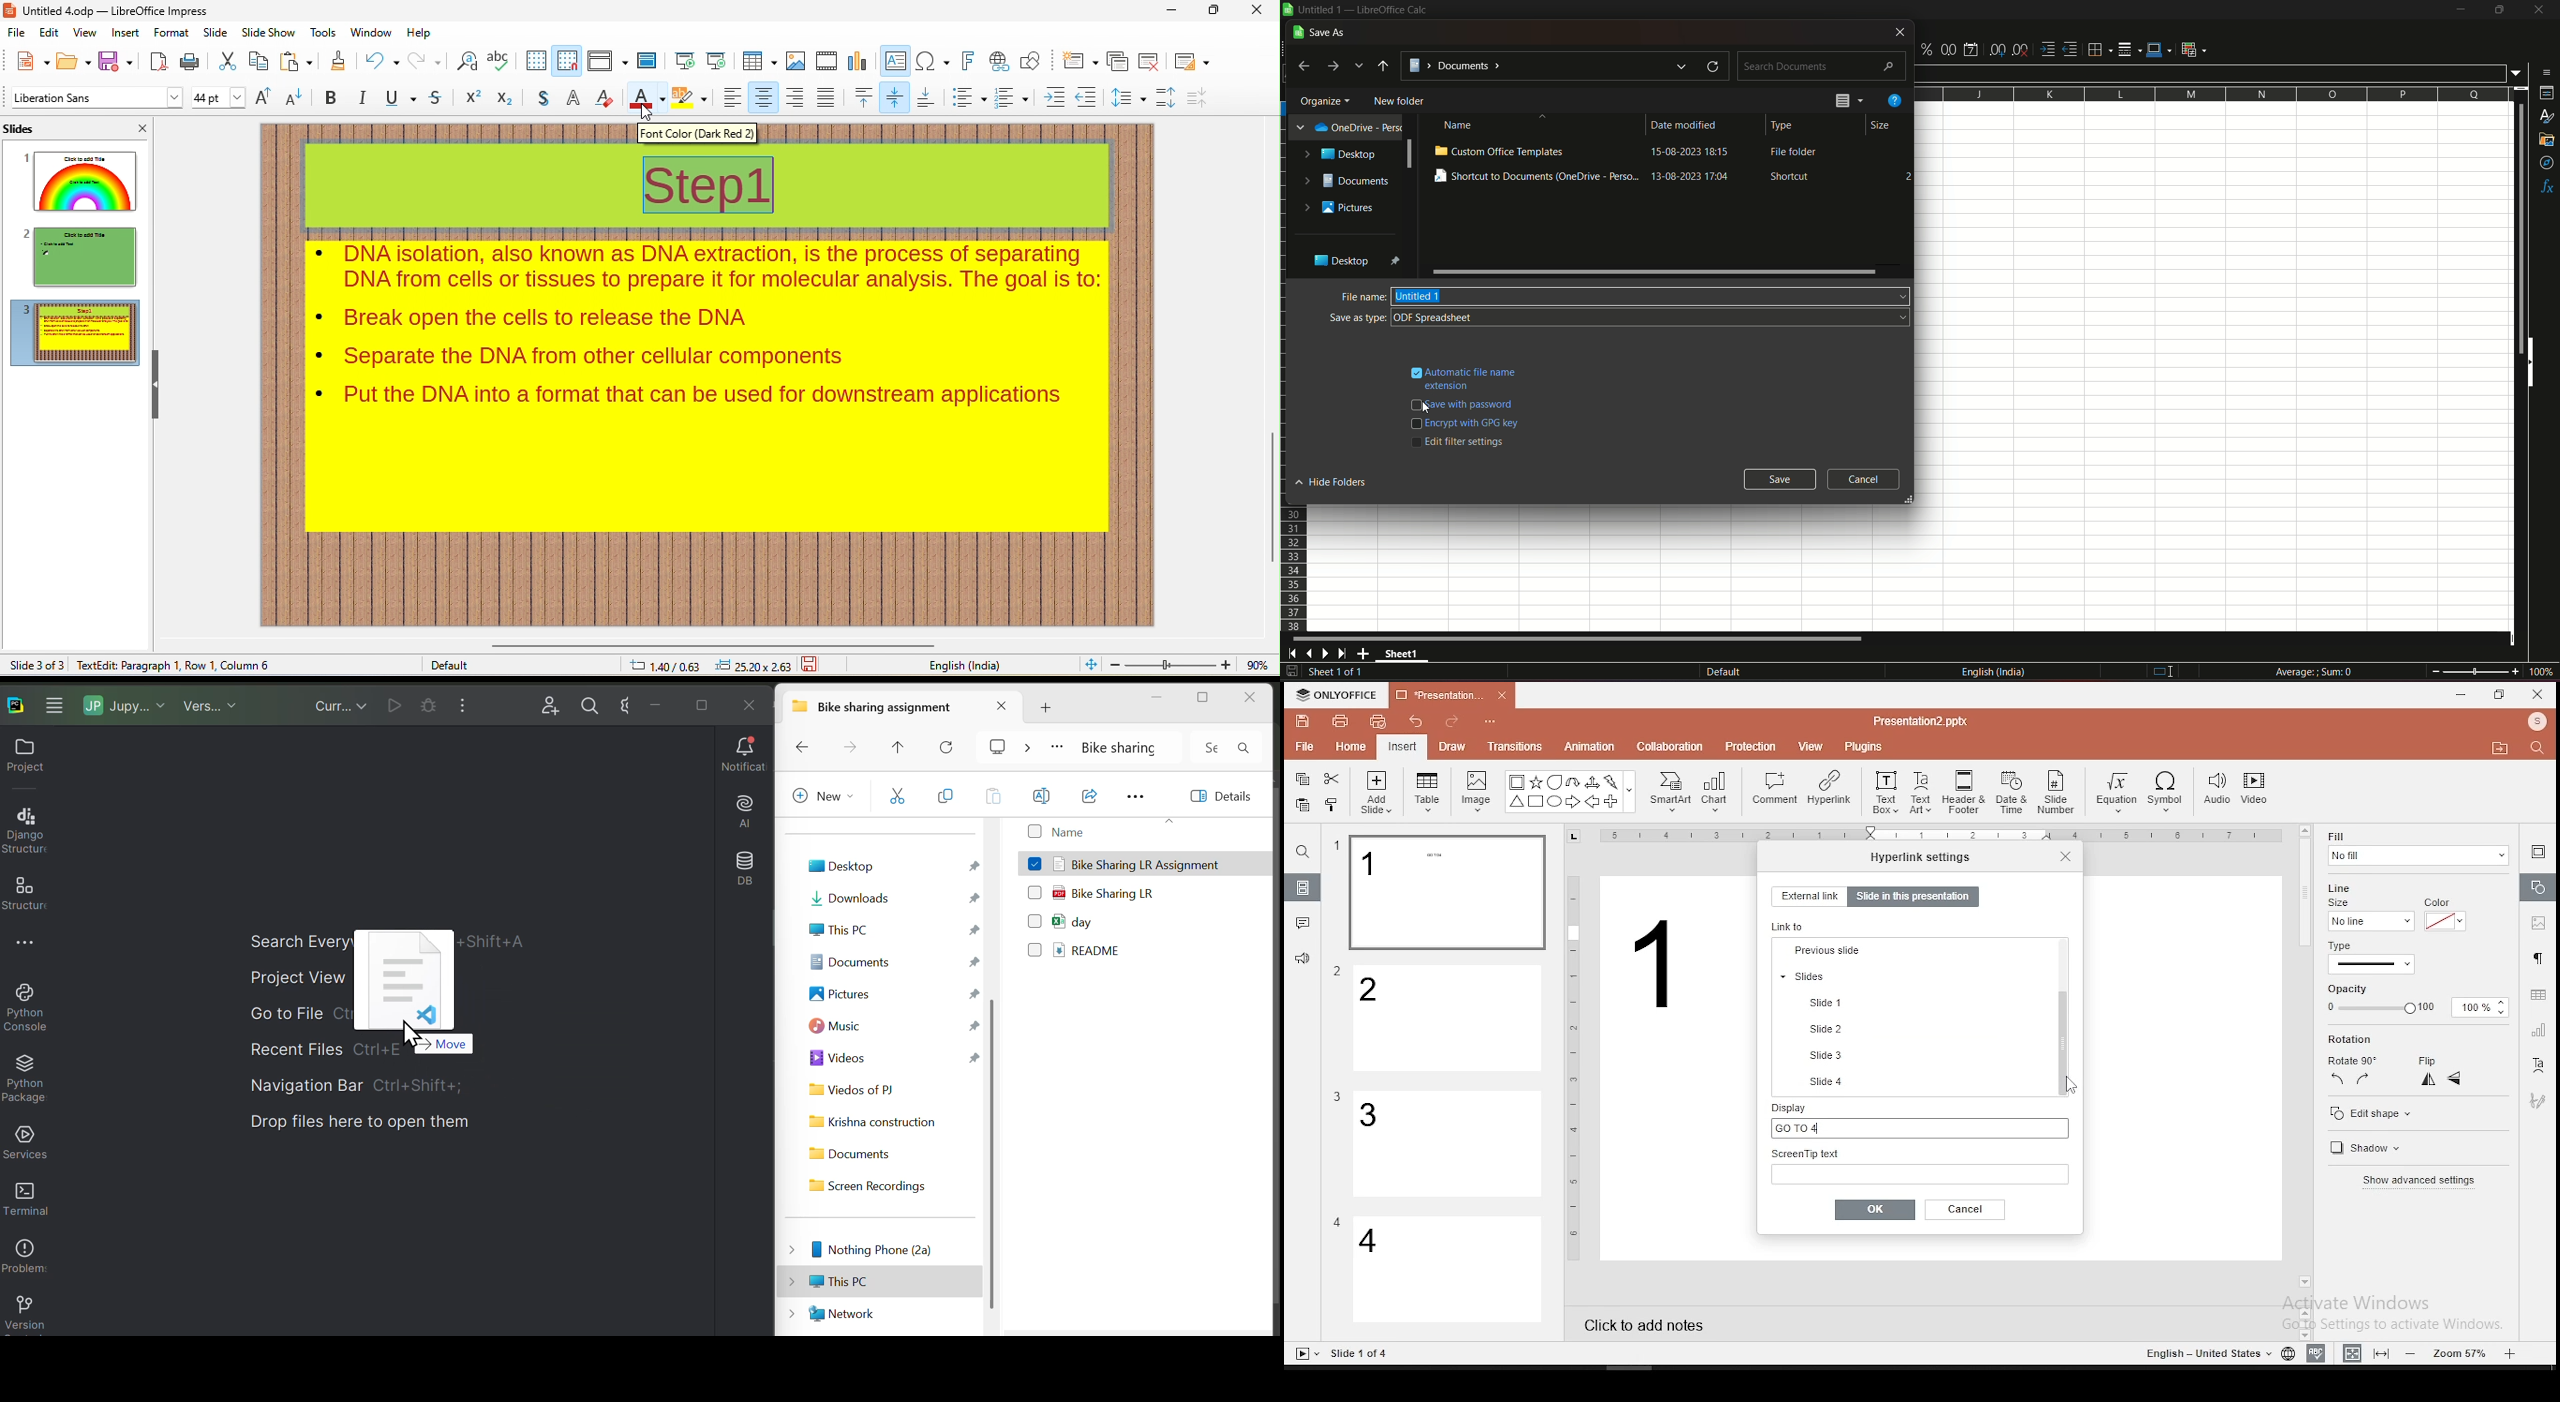  What do you see at coordinates (2533, 1100) in the screenshot?
I see `` at bounding box center [2533, 1100].